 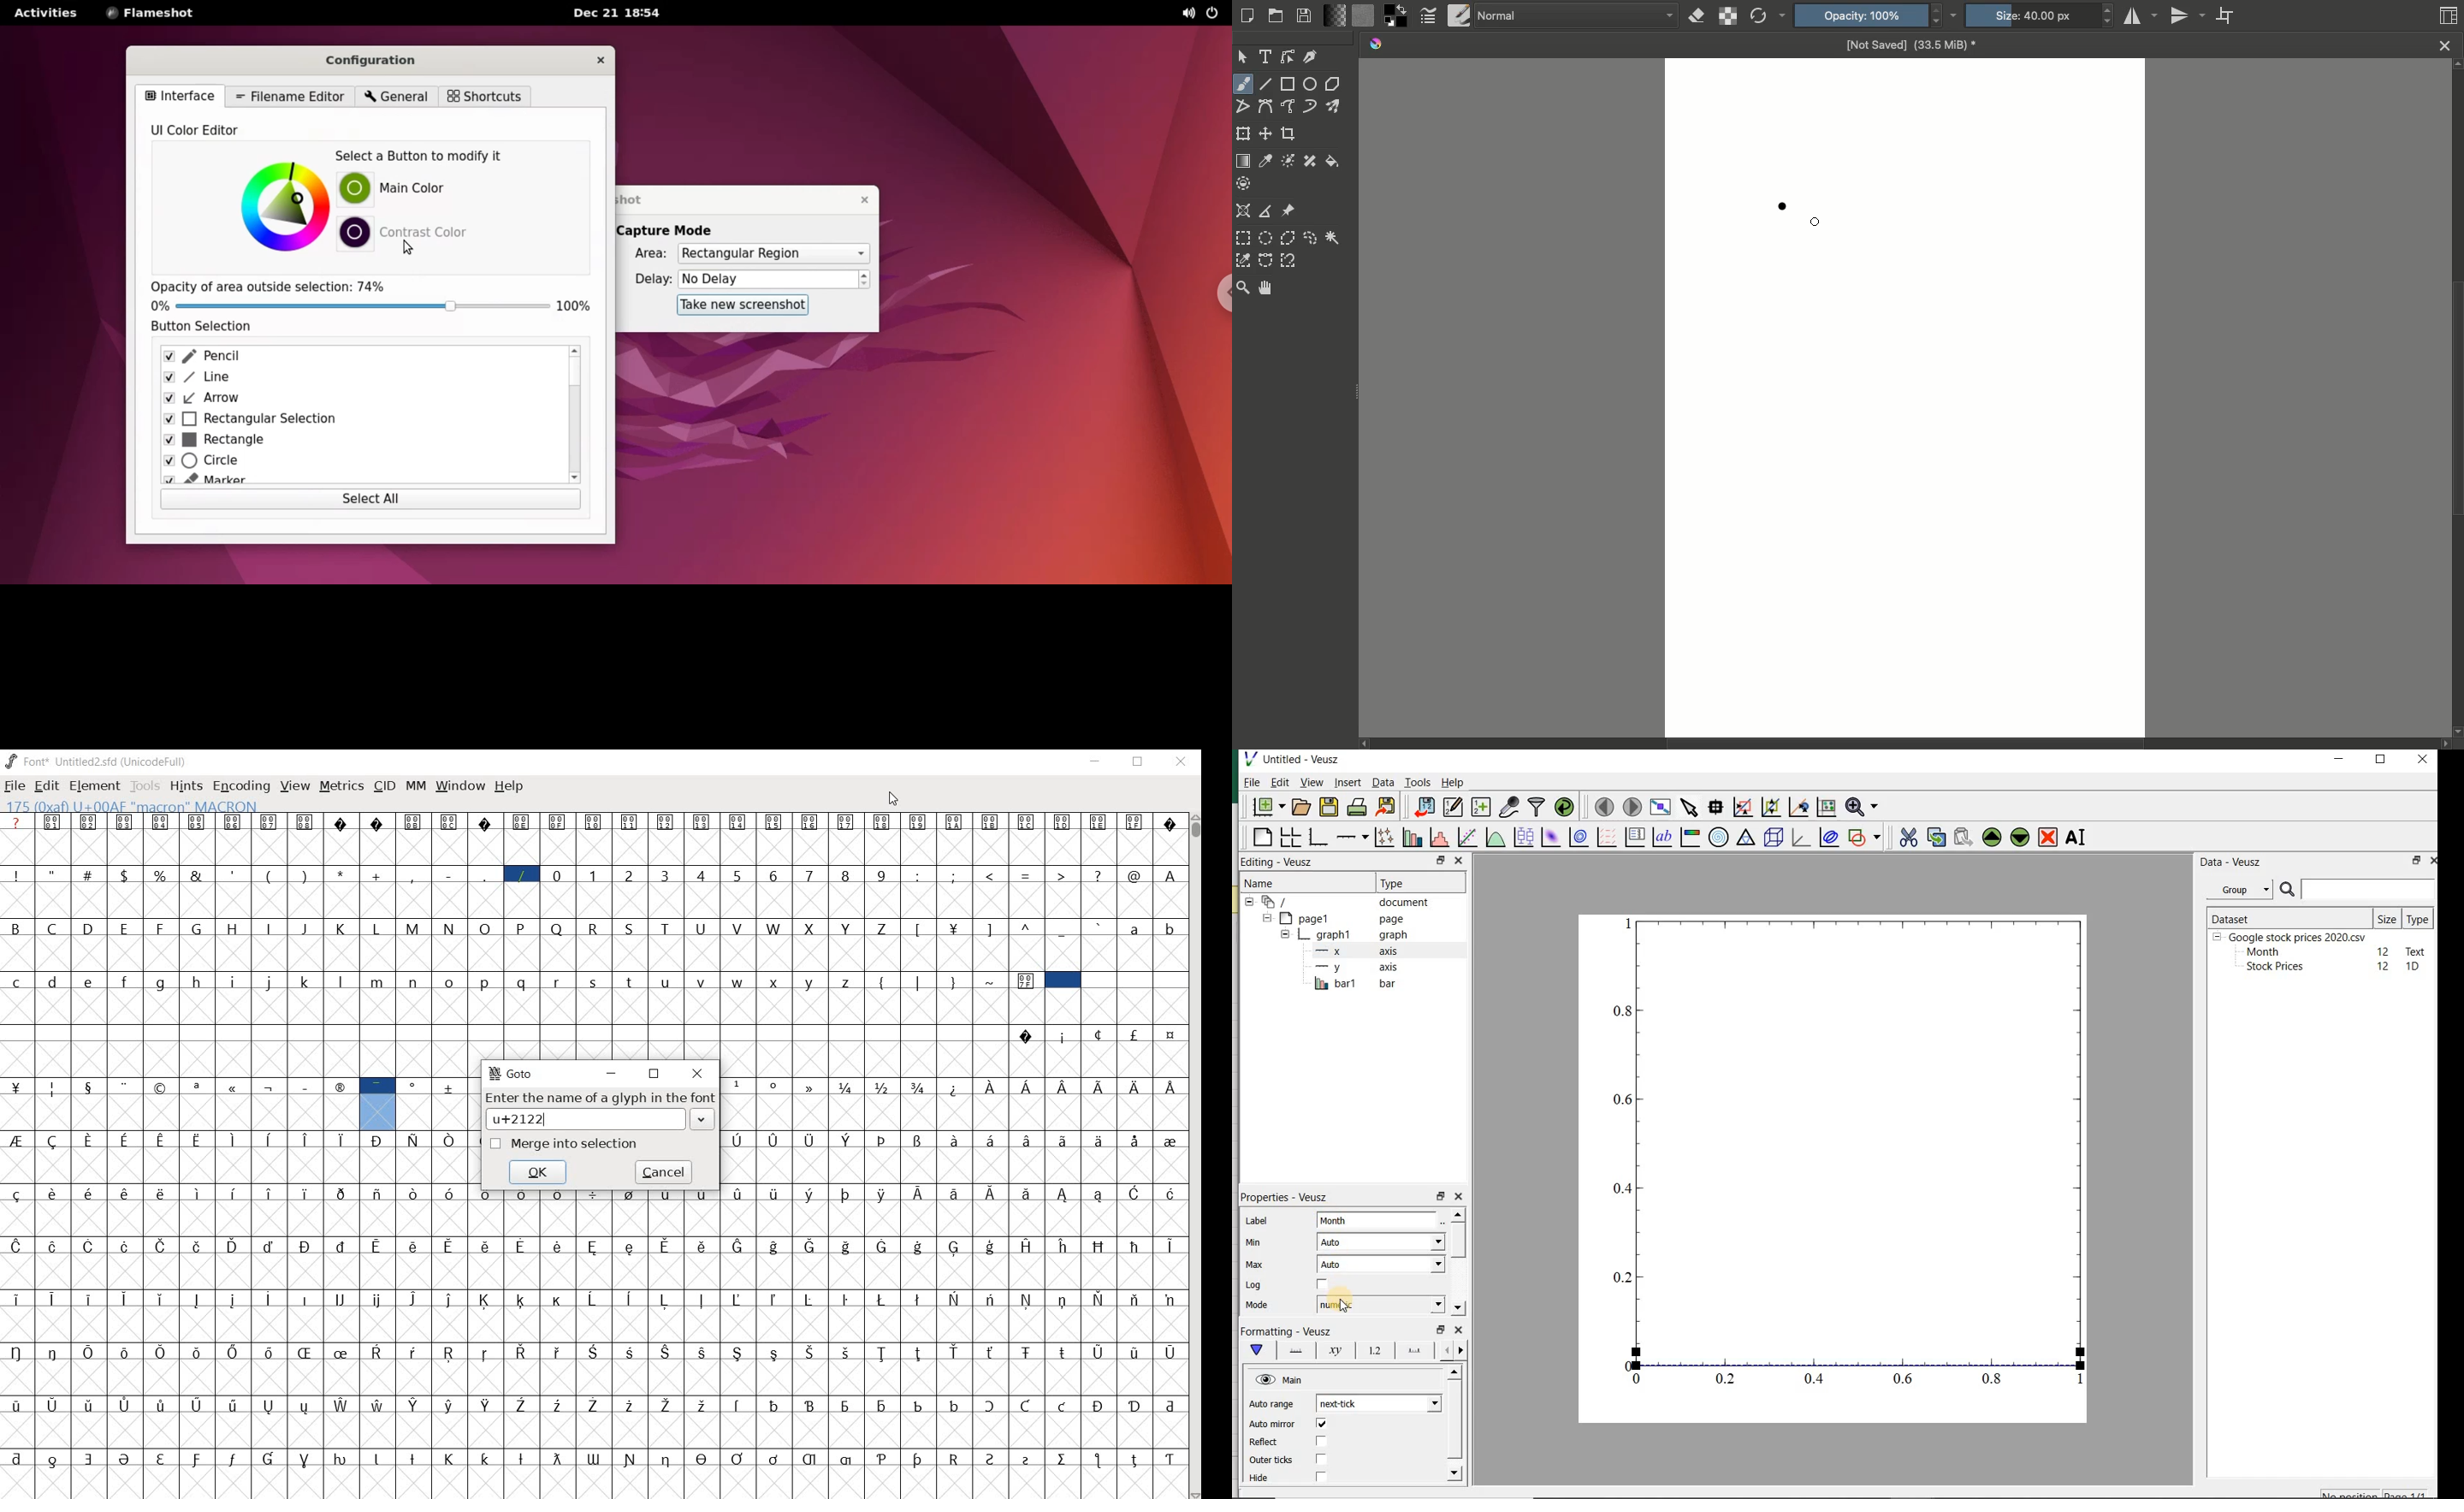 I want to click on numeric, so click(x=1378, y=1304).